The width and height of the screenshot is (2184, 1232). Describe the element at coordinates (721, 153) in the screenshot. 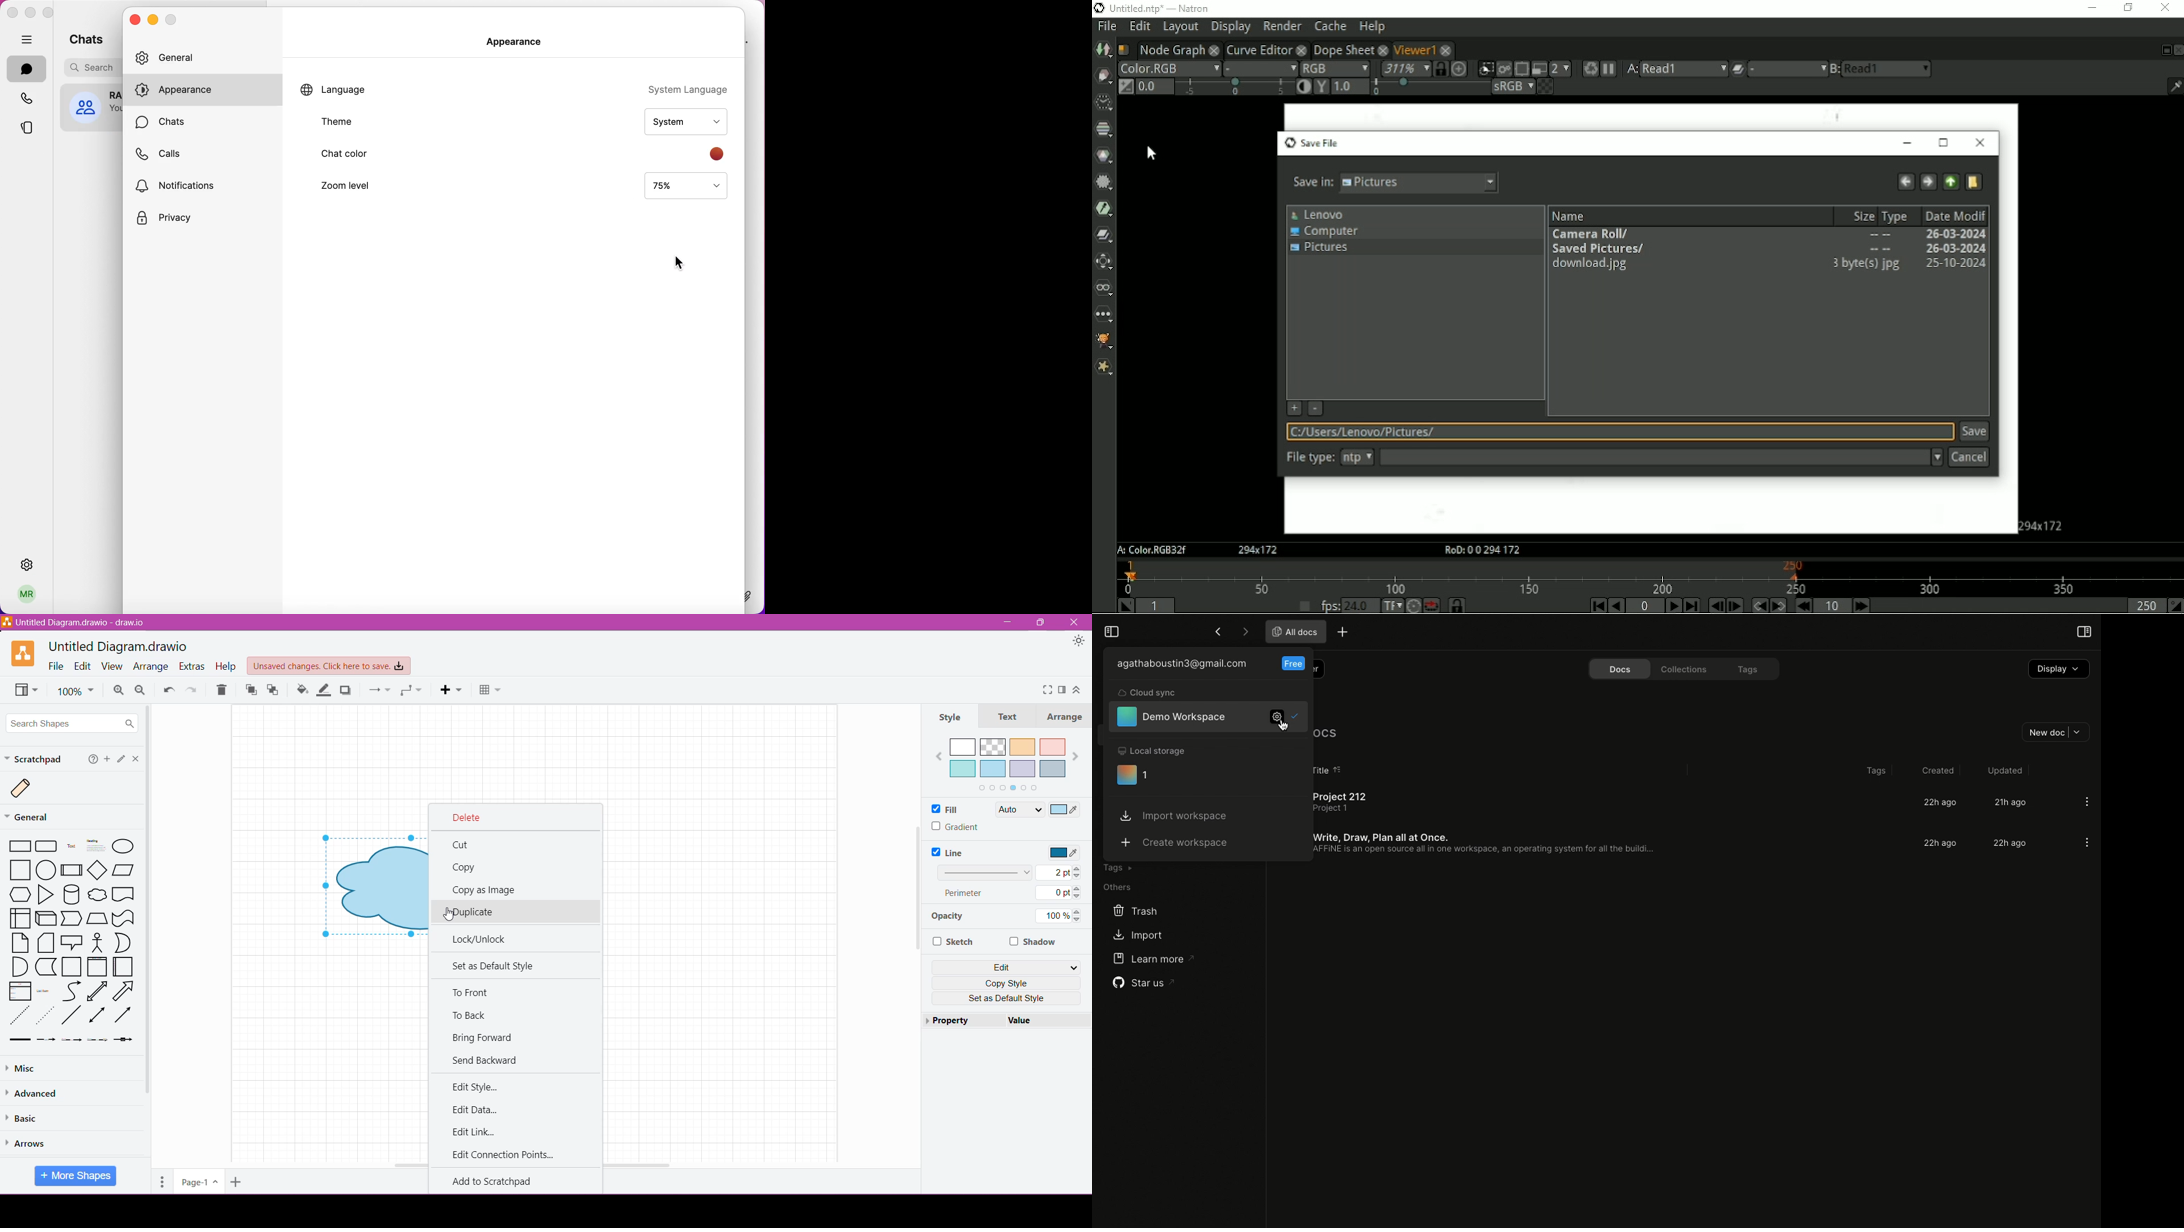

I see `color` at that location.